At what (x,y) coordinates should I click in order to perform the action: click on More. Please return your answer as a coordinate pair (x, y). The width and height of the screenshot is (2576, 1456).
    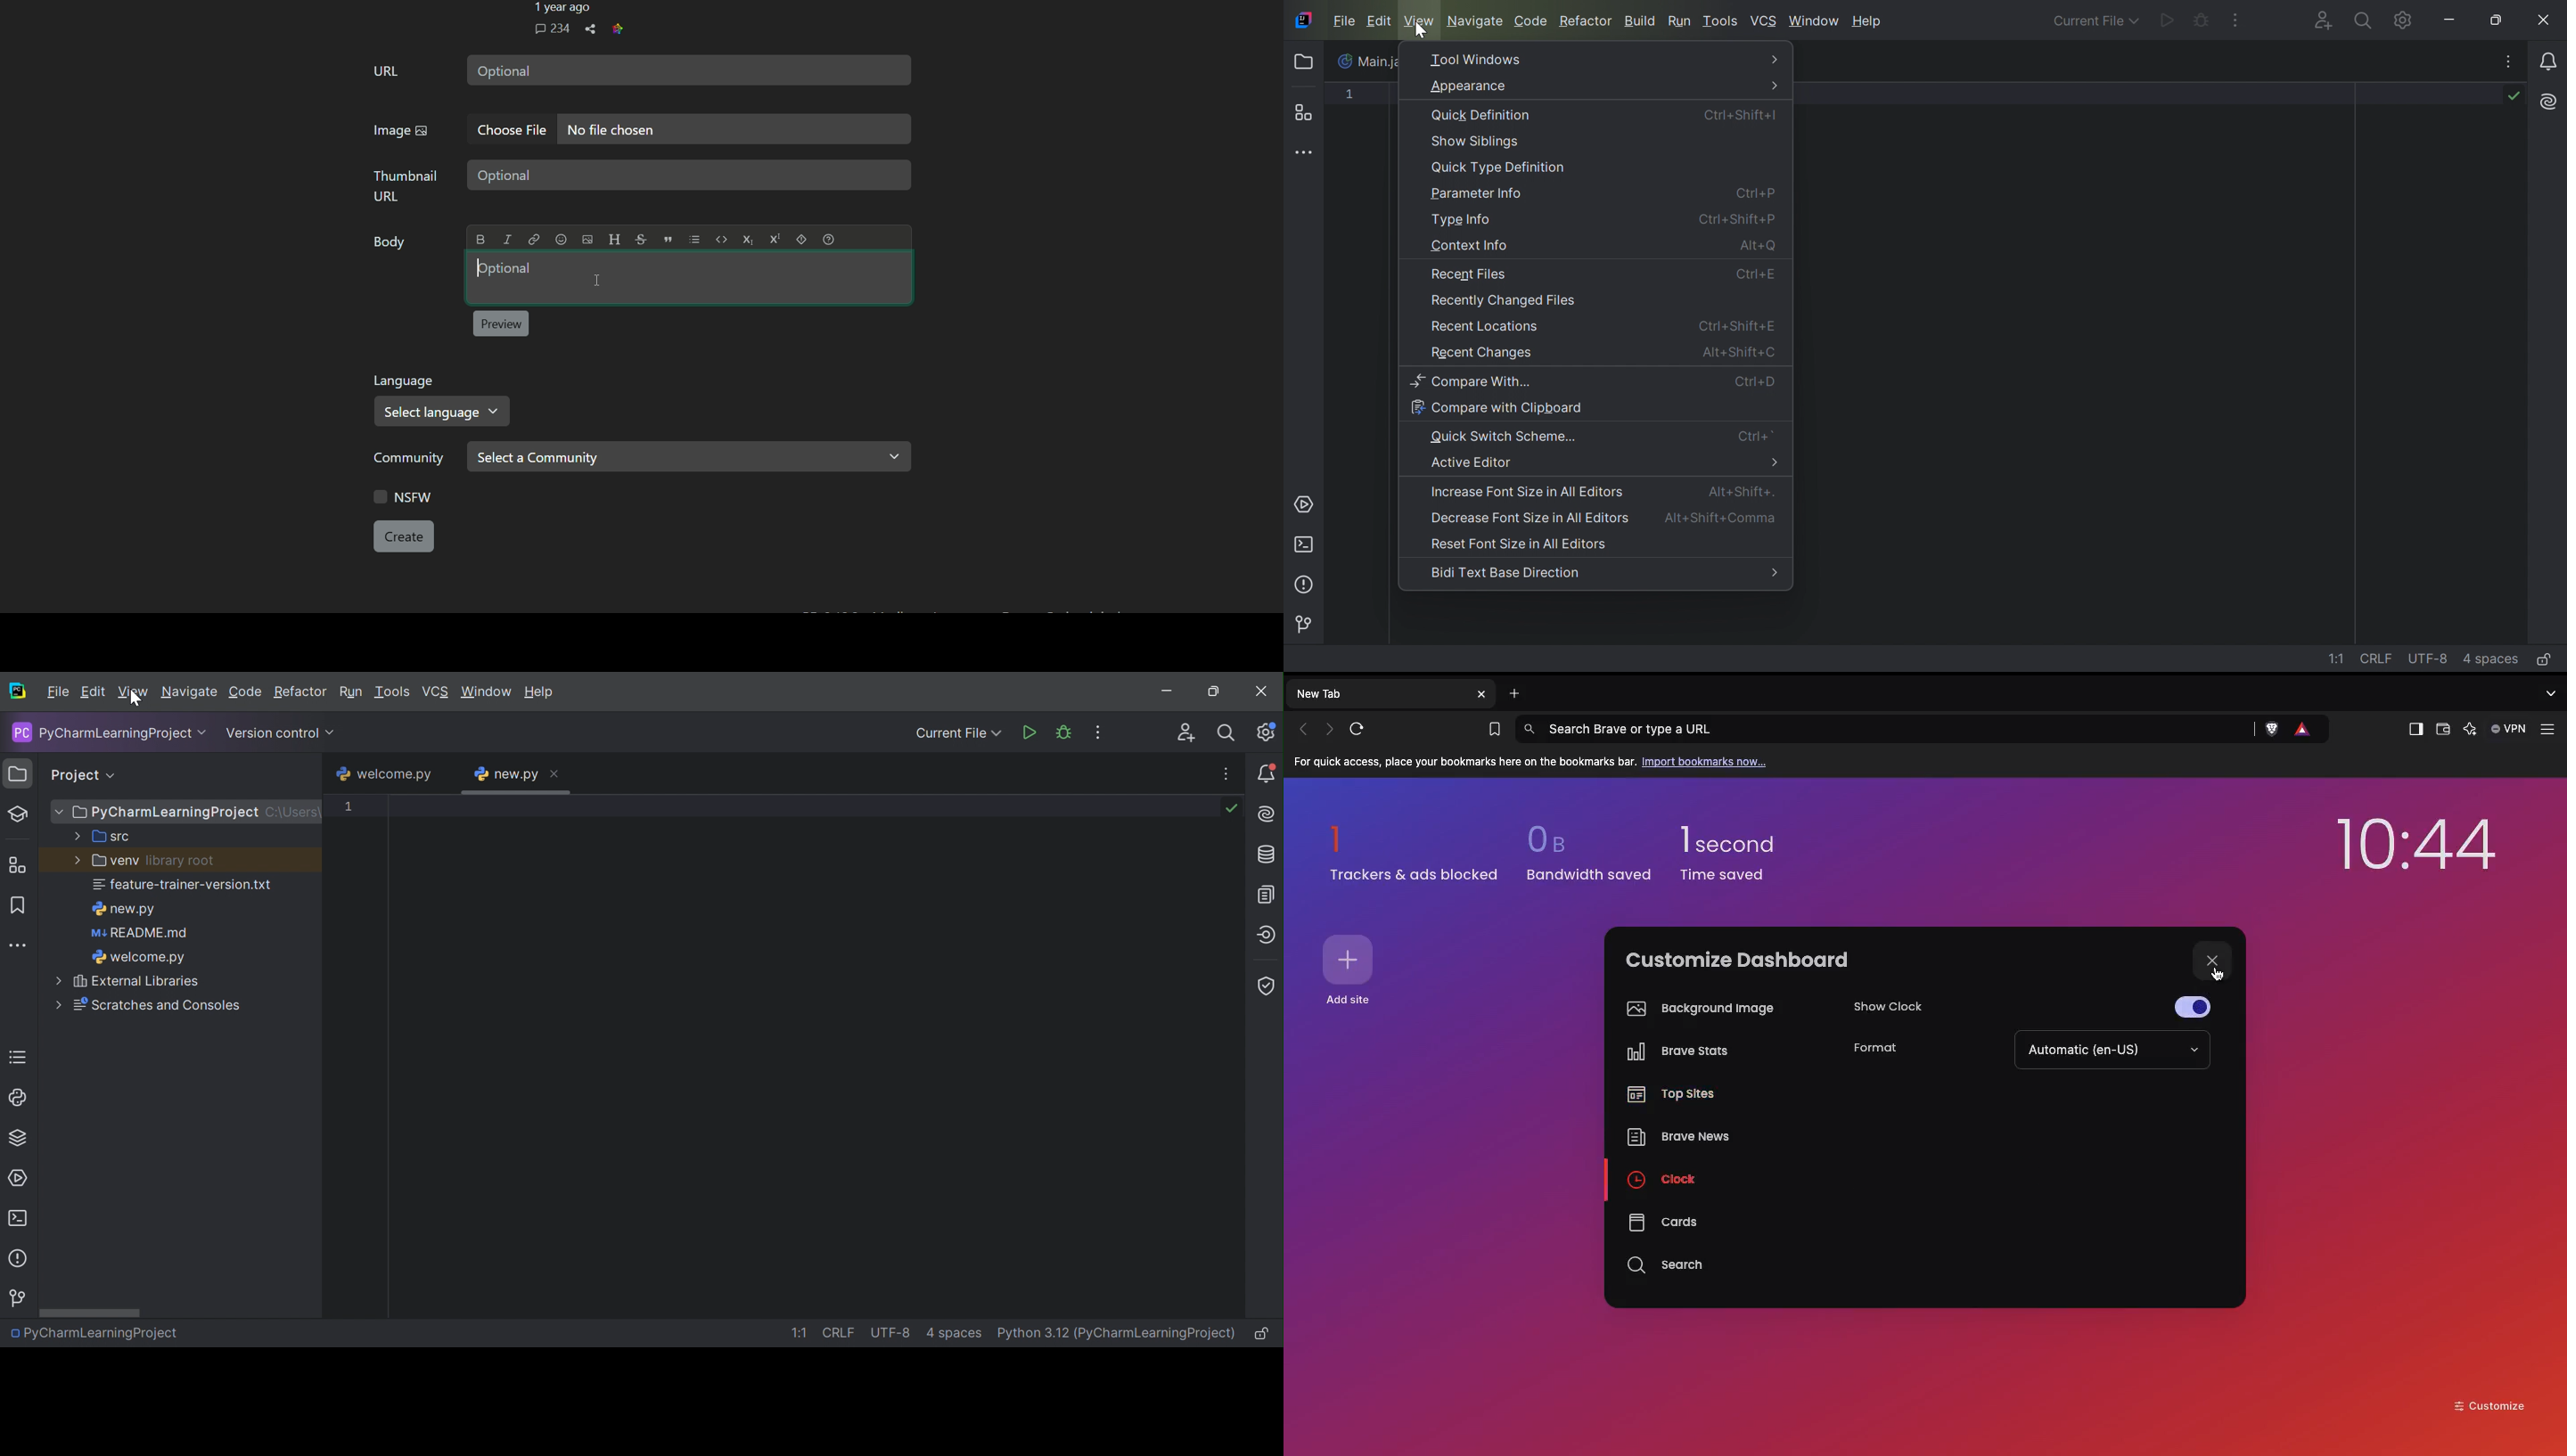
    Looking at the image, I should click on (1776, 463).